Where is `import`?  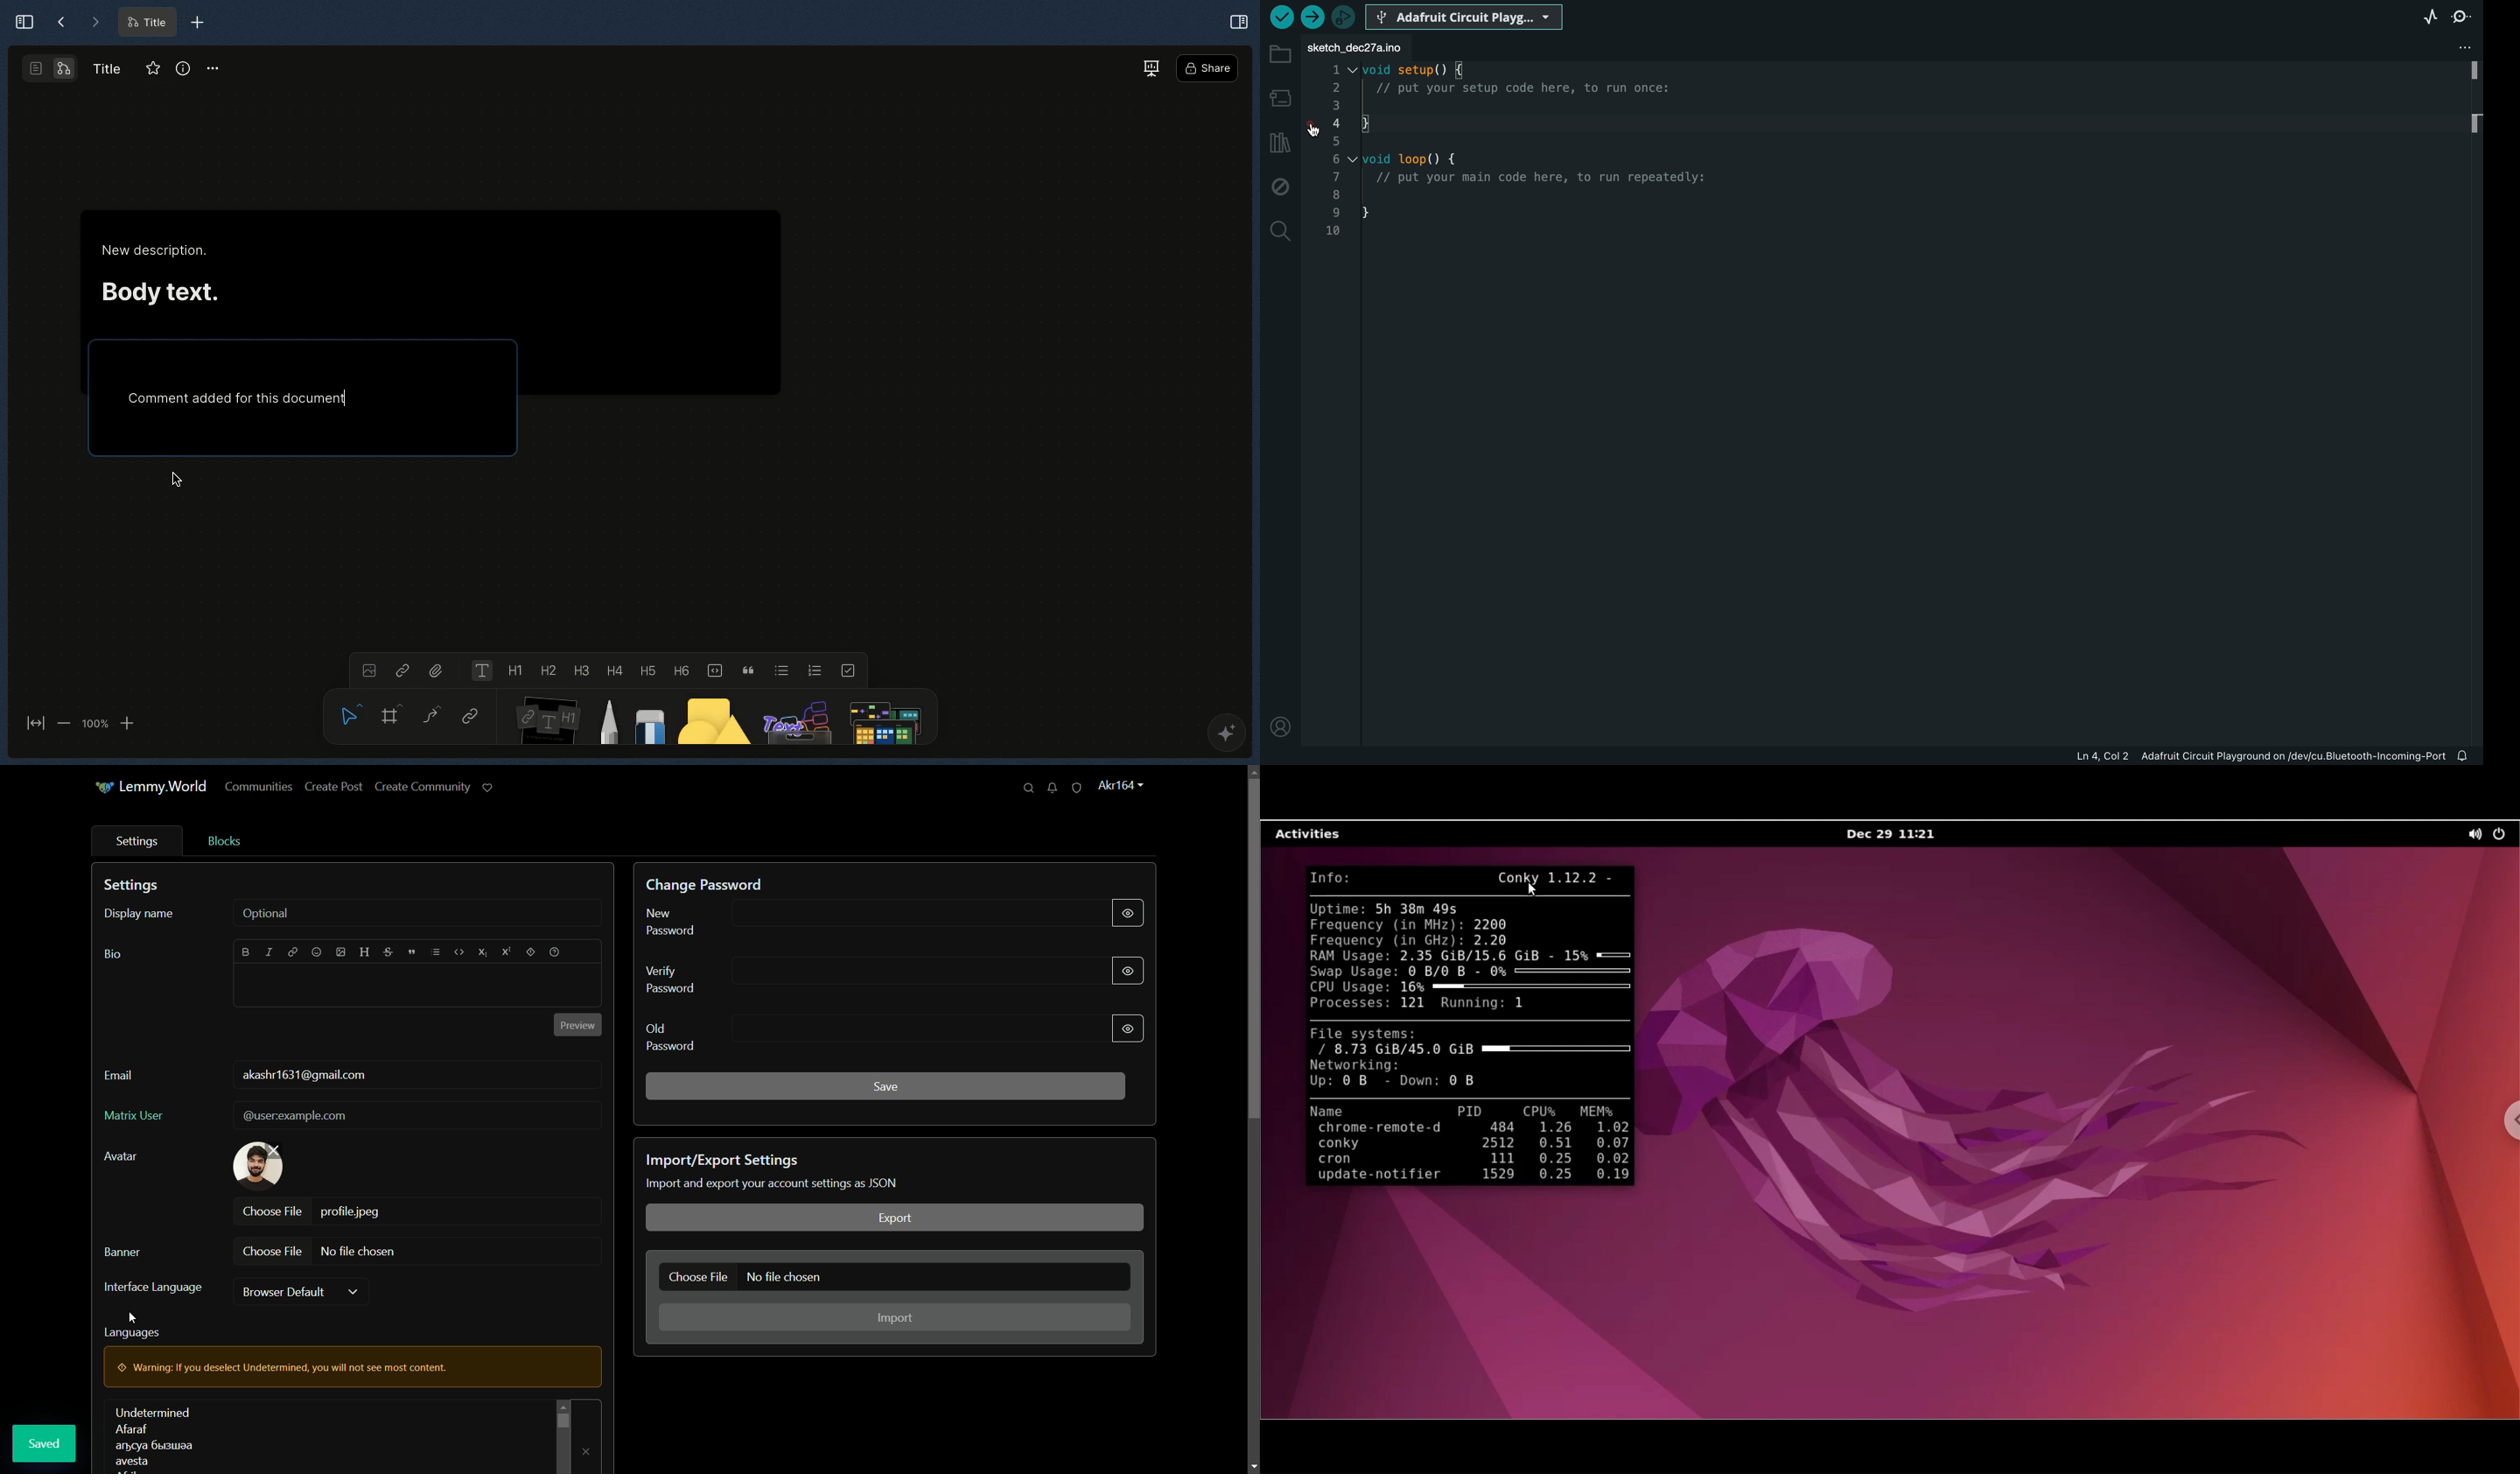 import is located at coordinates (896, 1319).